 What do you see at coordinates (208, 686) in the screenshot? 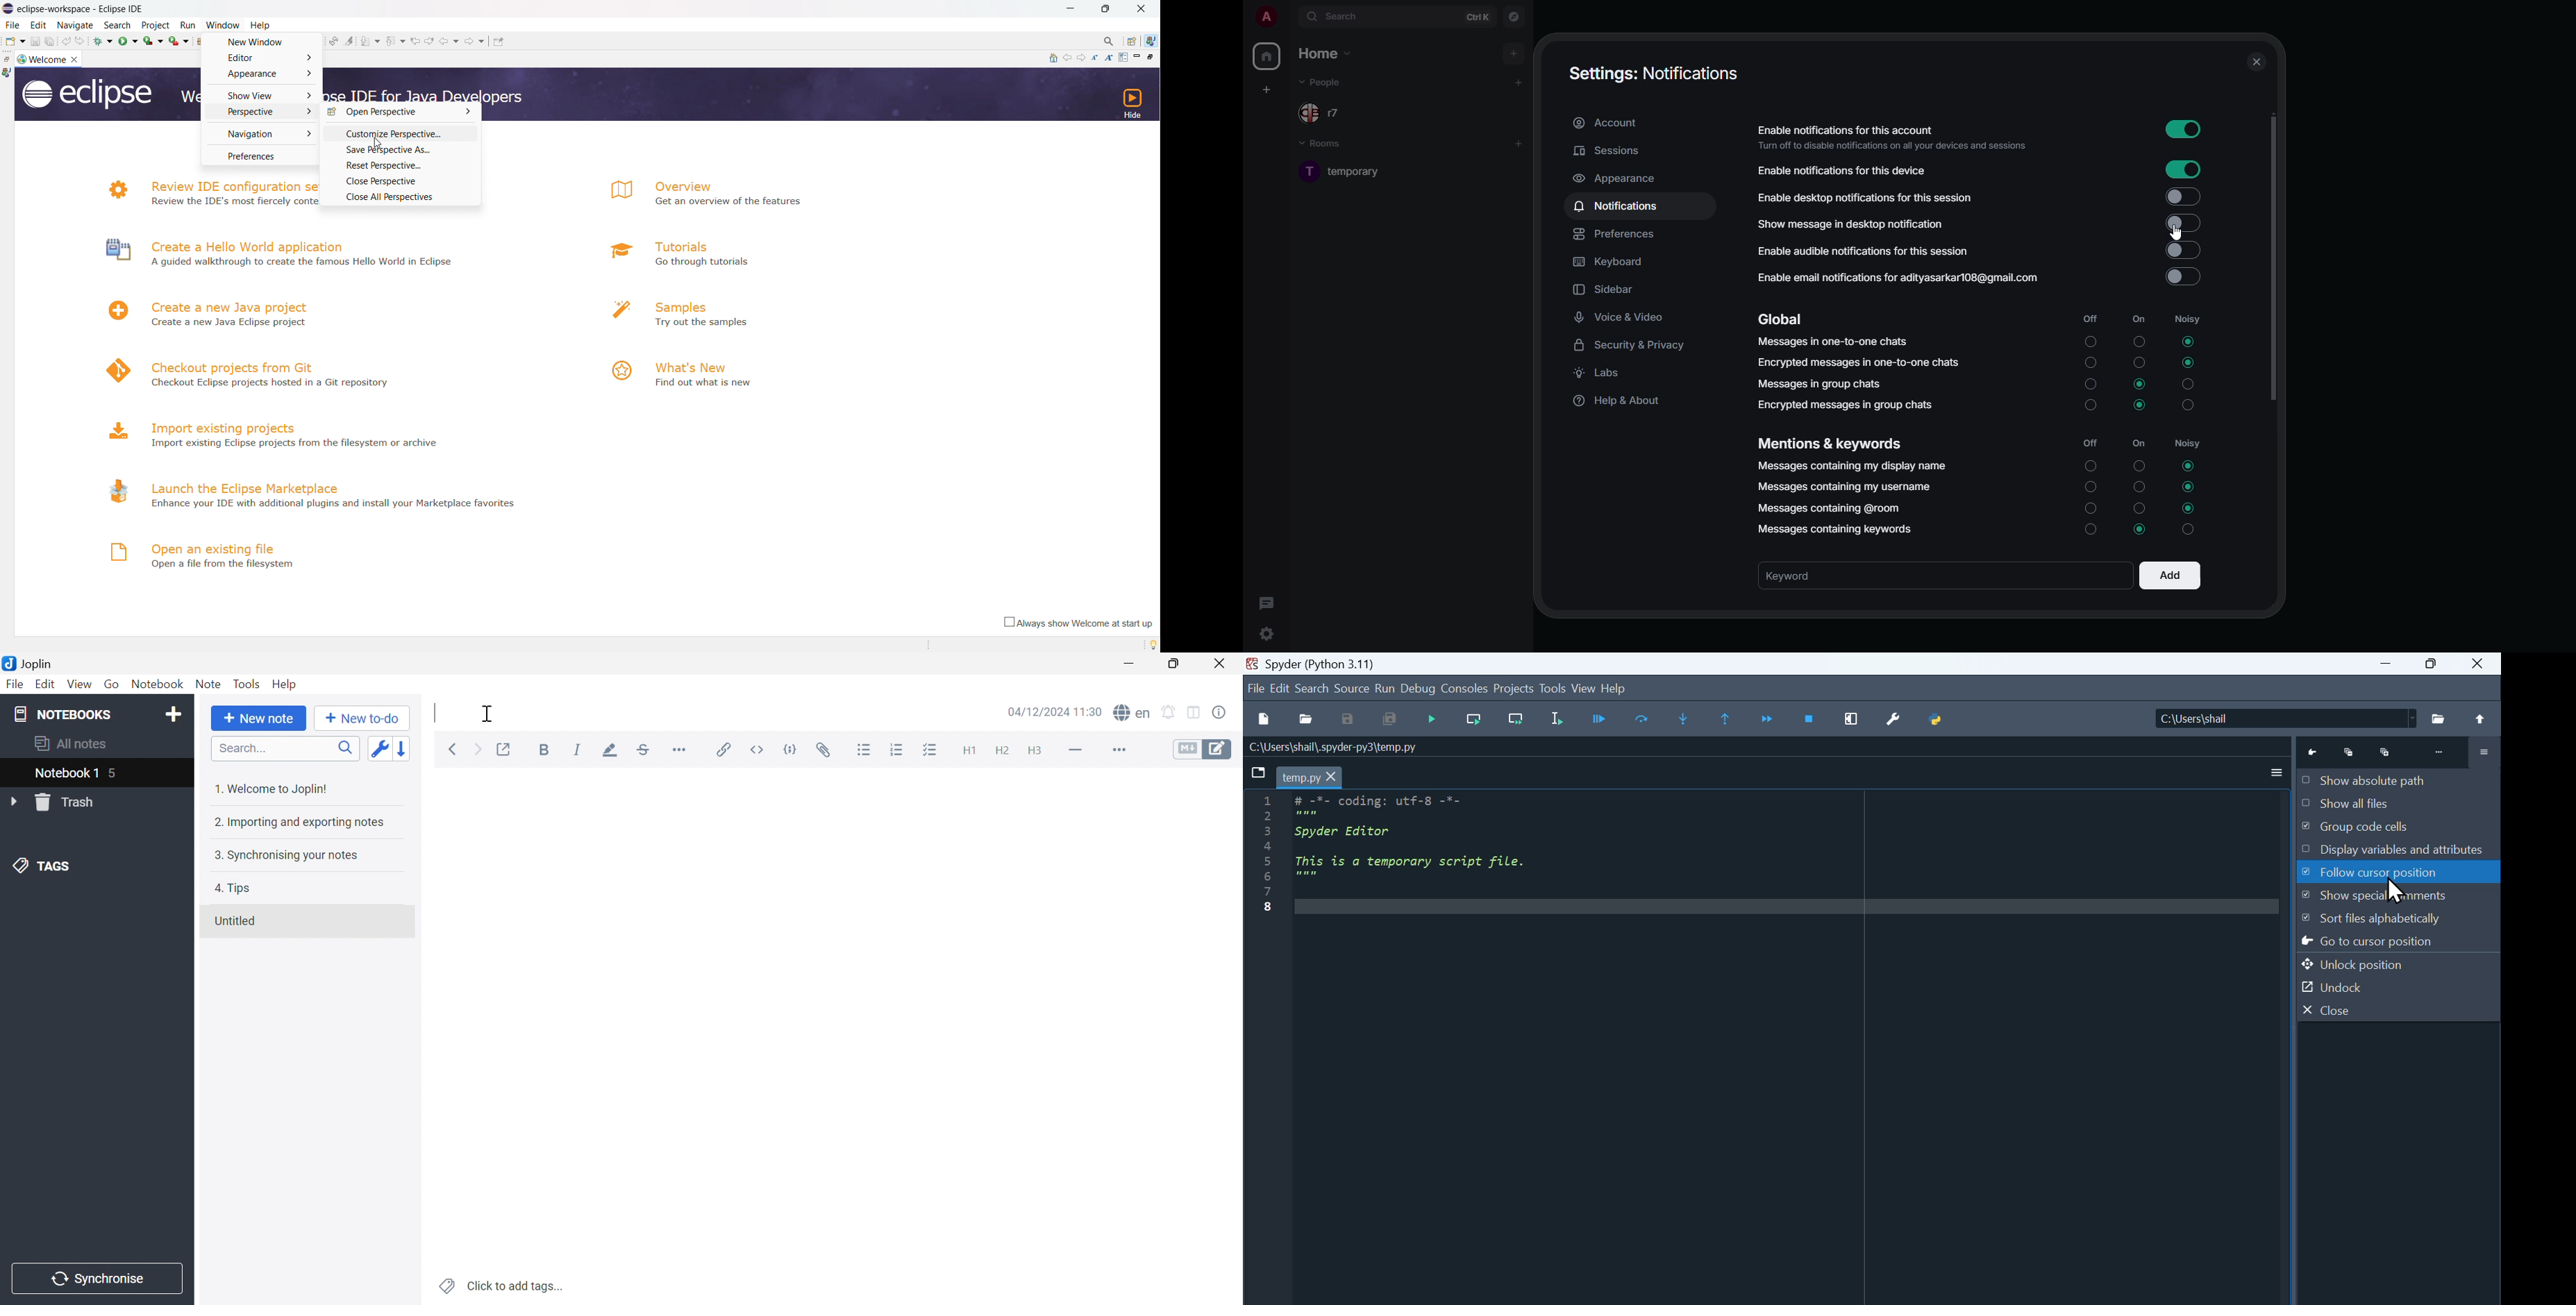
I see `Note` at bounding box center [208, 686].